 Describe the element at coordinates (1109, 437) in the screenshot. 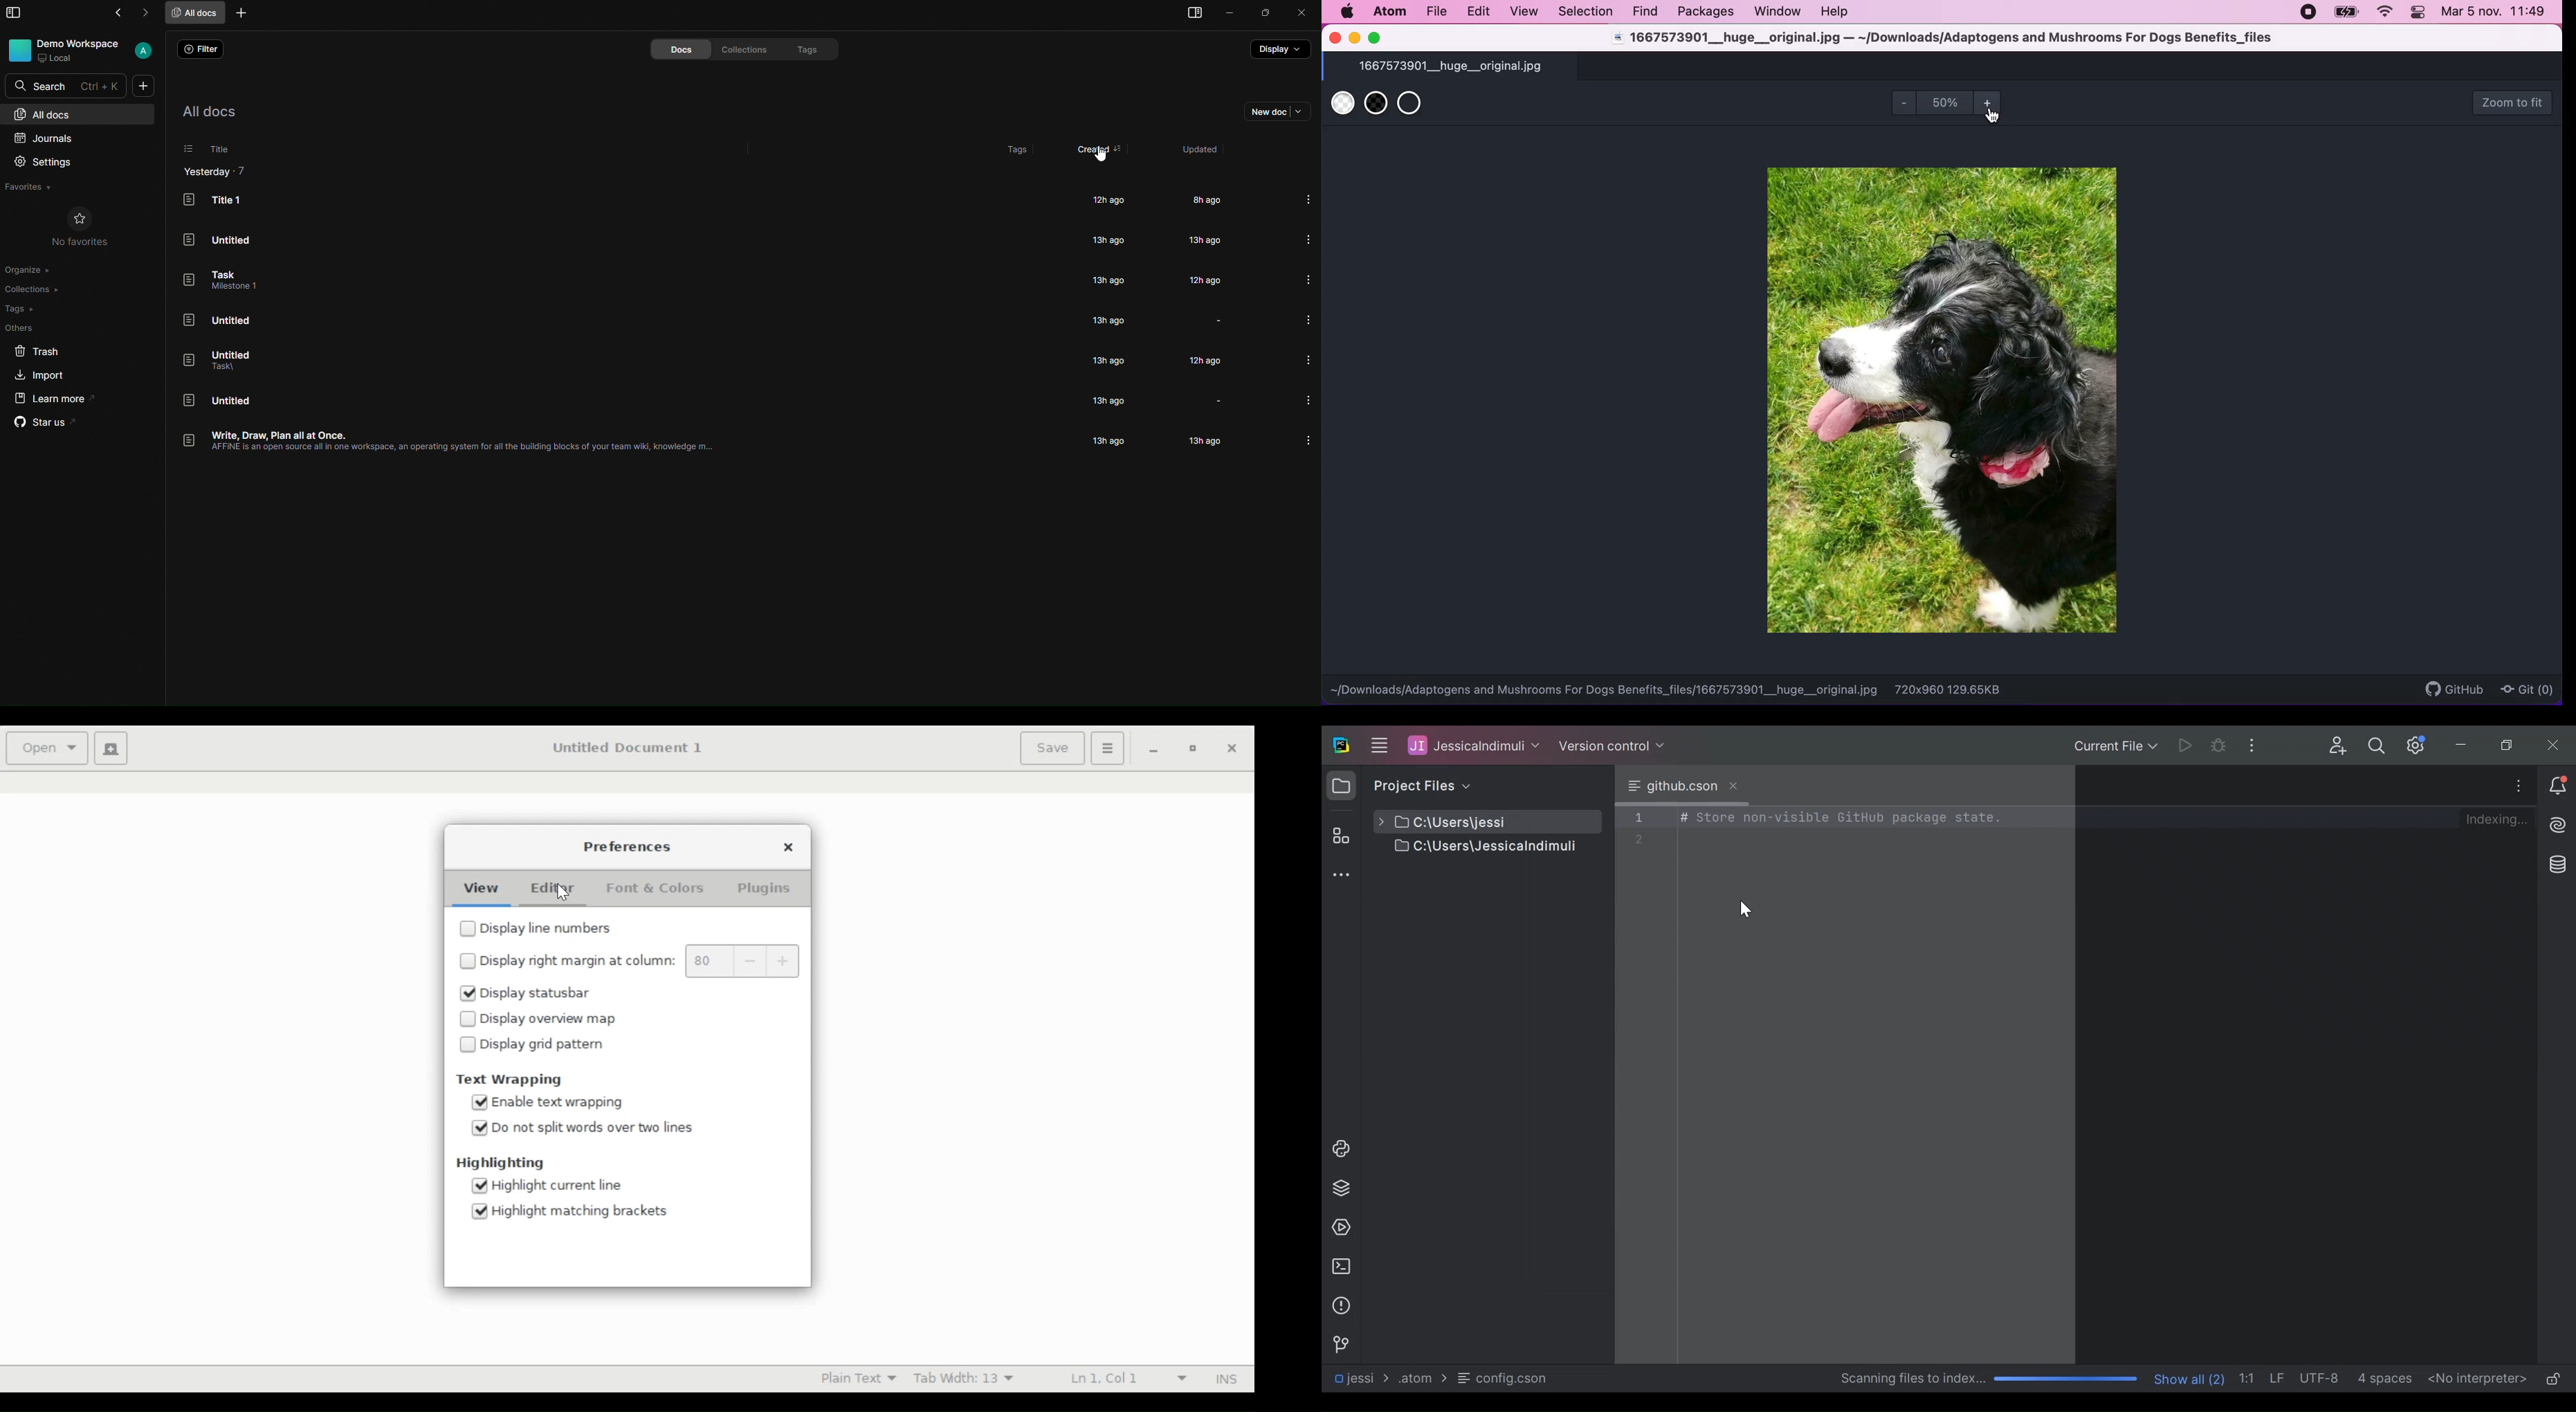

I see `13h ago` at that location.